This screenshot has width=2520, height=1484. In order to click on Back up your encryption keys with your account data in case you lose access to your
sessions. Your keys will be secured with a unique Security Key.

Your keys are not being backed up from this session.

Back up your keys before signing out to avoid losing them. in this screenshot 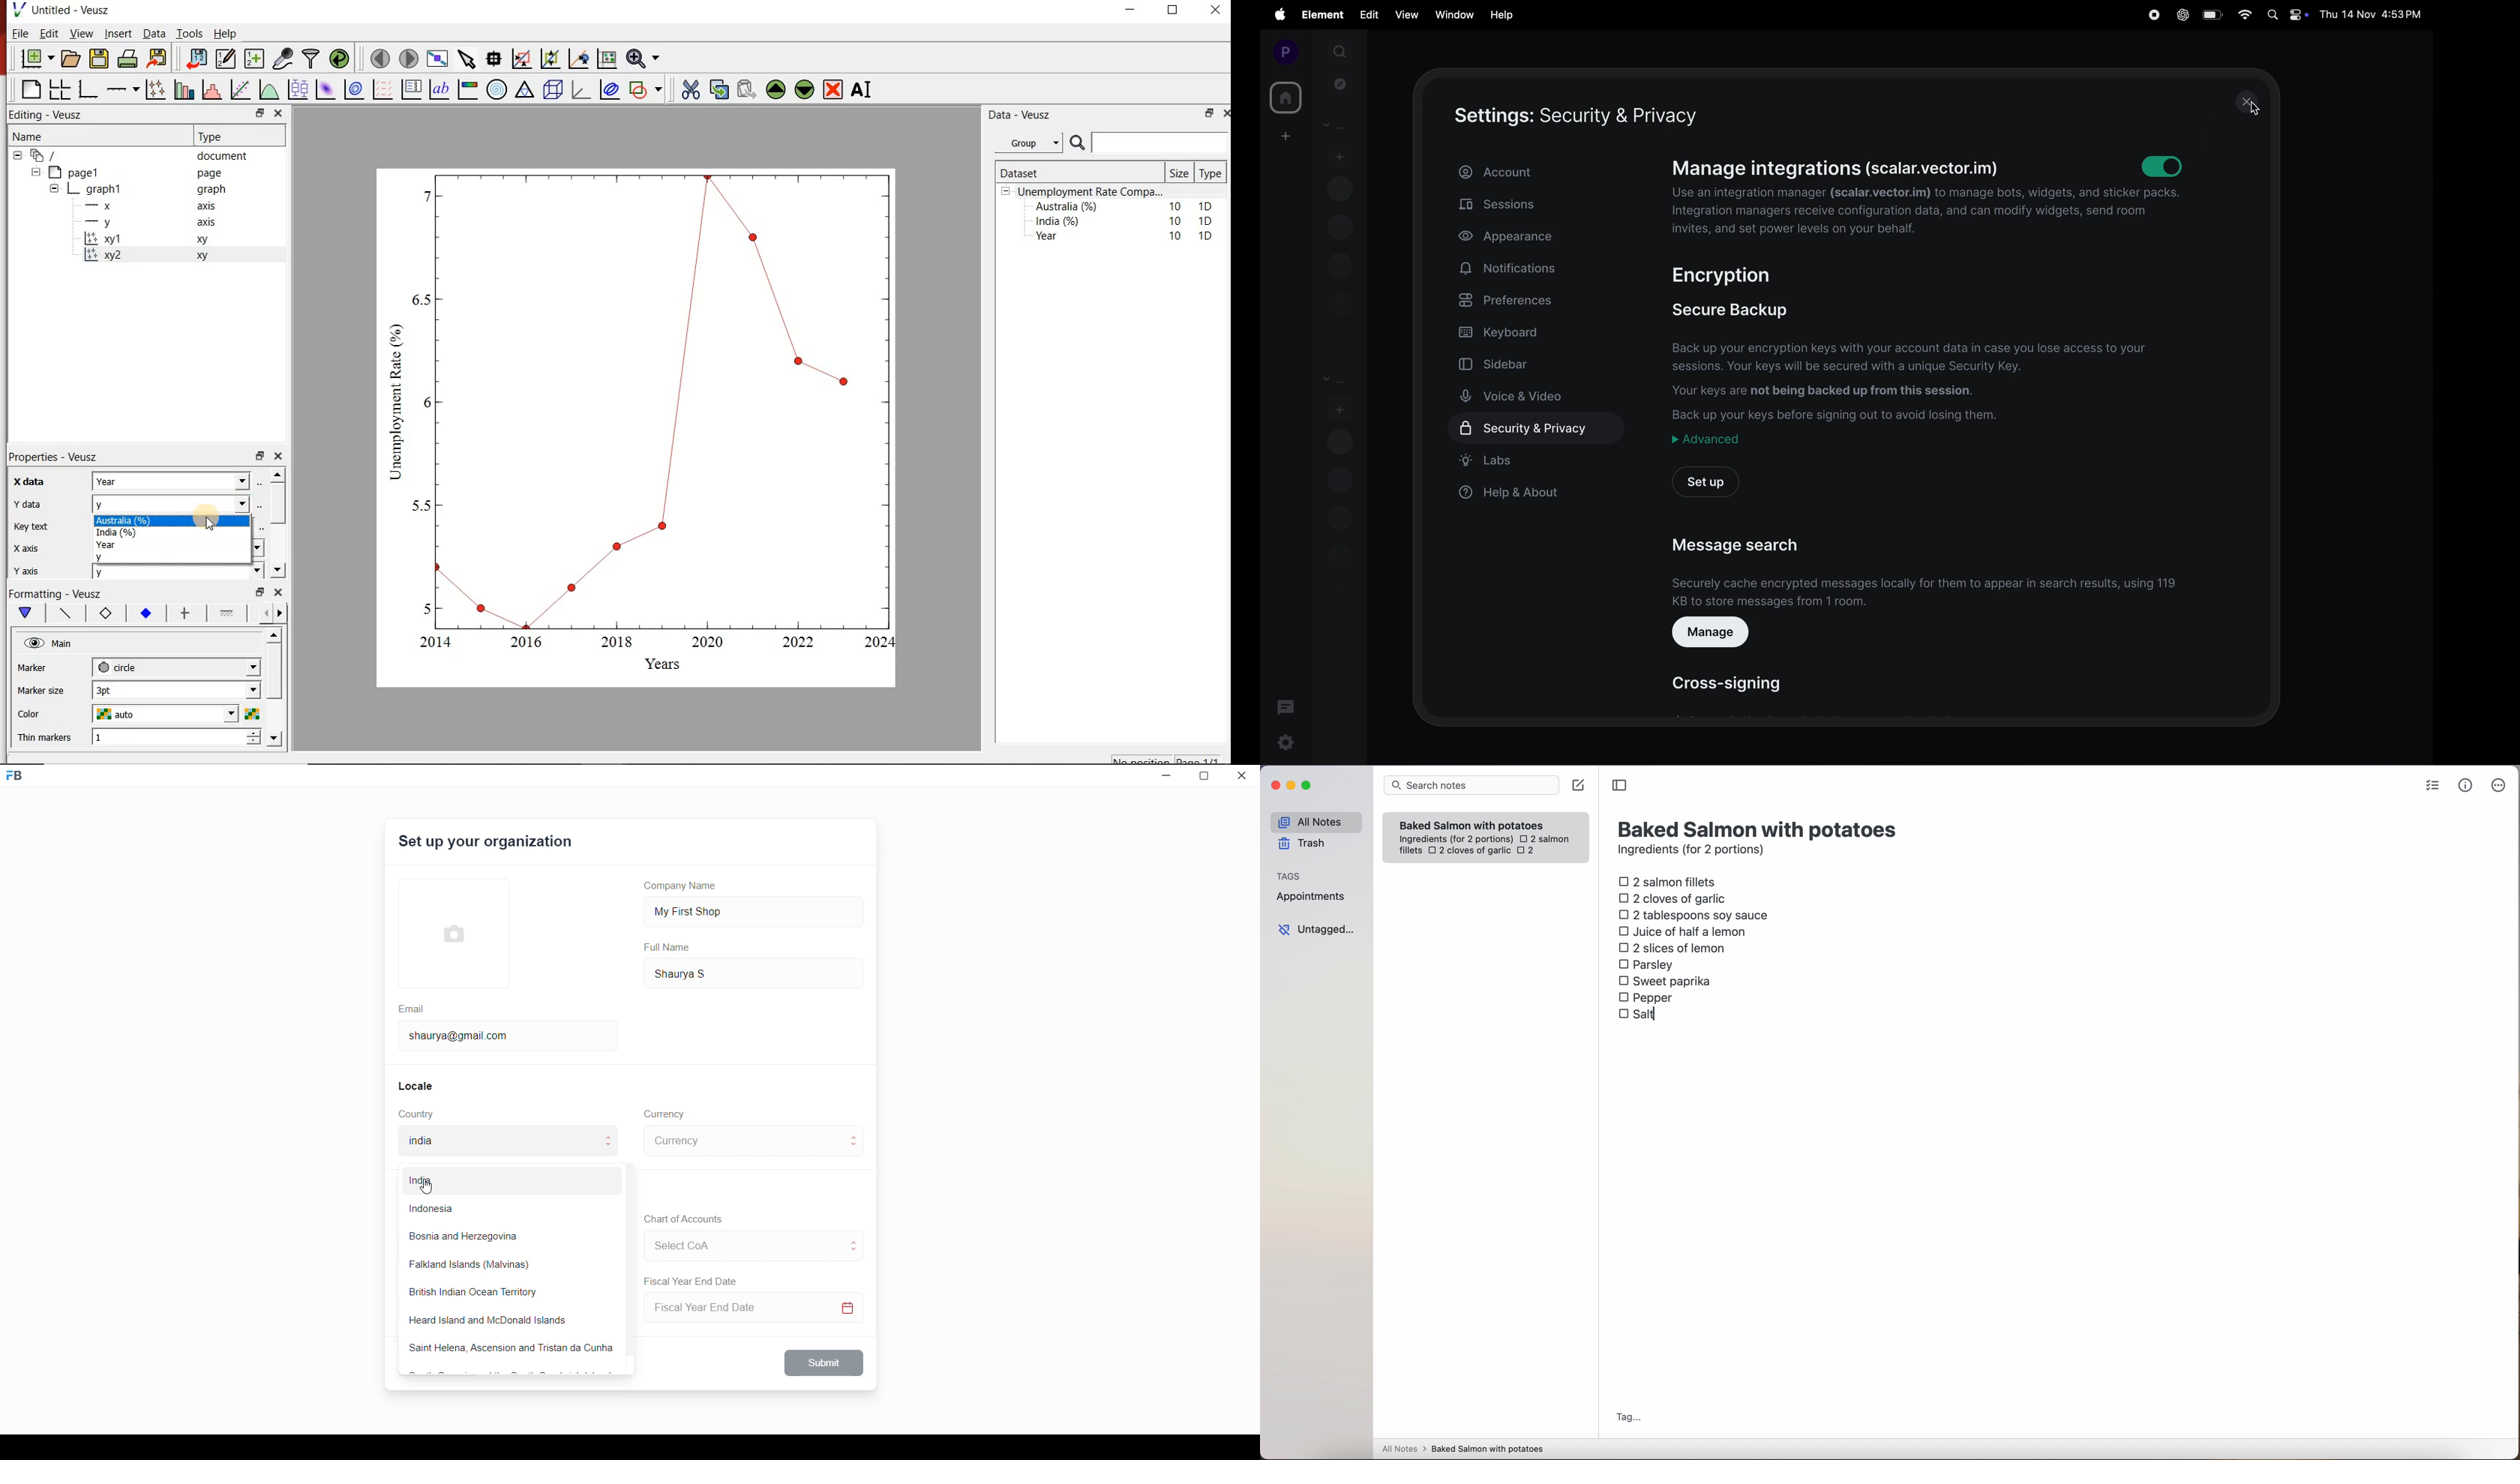, I will do `click(1907, 383)`.